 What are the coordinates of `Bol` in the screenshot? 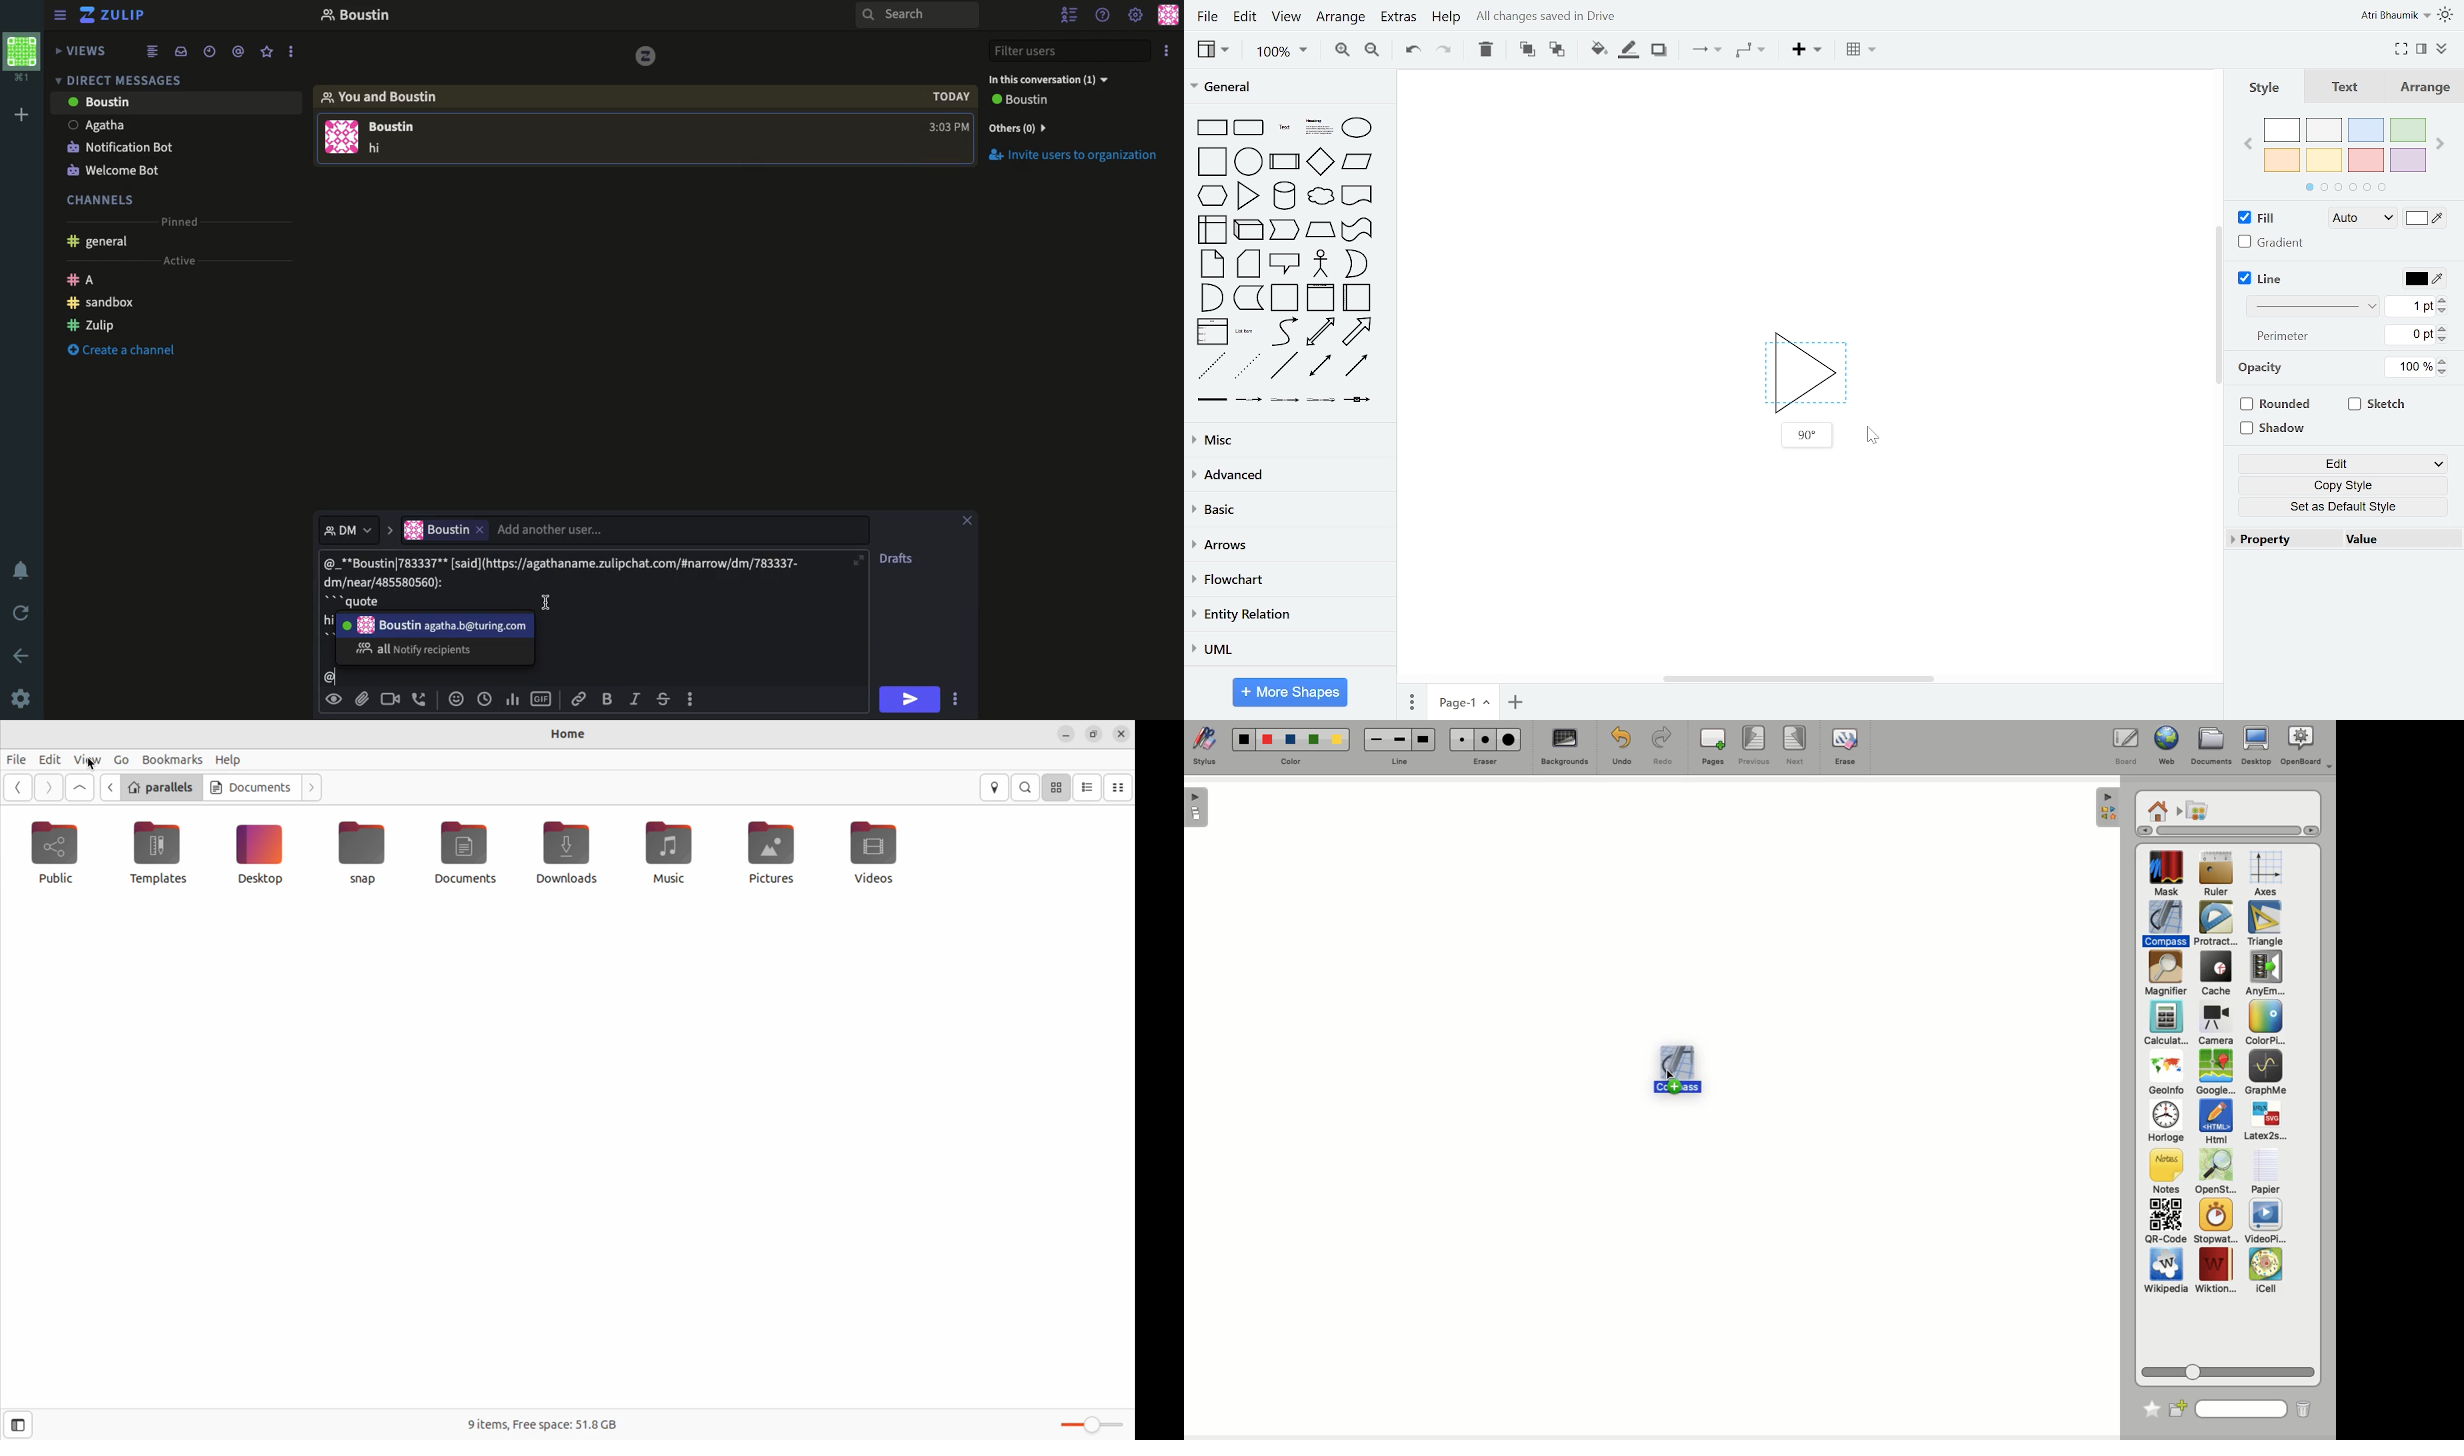 It's located at (610, 699).